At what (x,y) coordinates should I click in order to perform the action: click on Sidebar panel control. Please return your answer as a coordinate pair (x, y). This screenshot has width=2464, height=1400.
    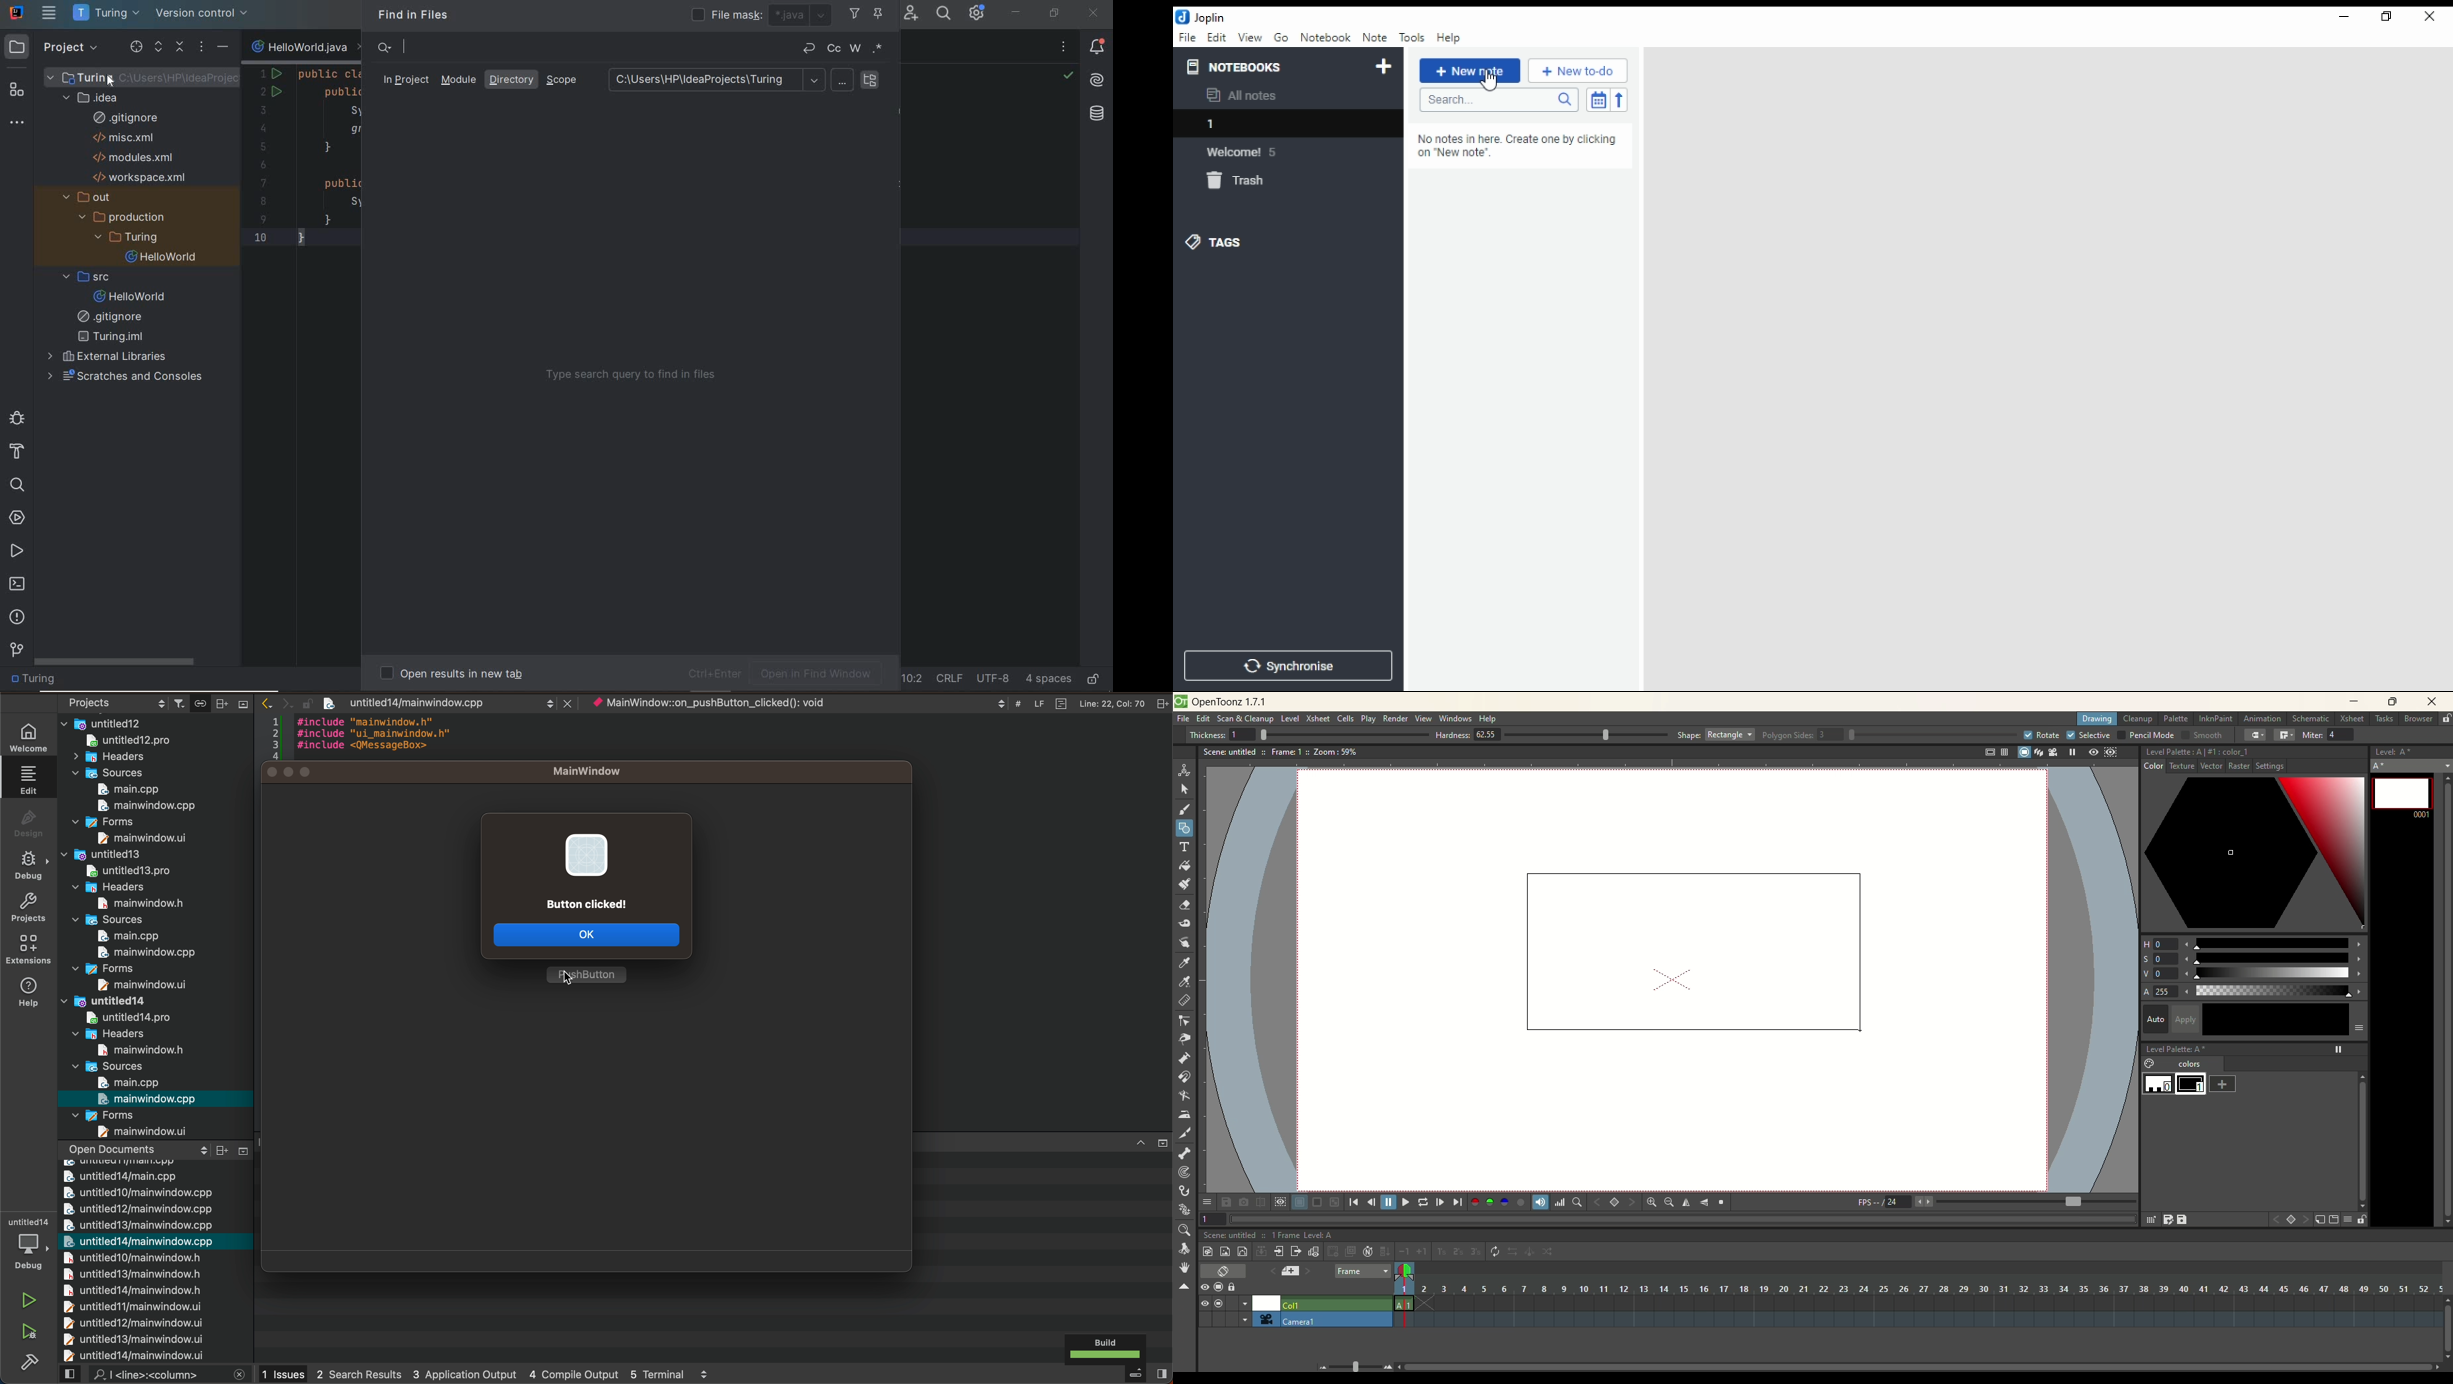
    Looking at the image, I should click on (178, 48).